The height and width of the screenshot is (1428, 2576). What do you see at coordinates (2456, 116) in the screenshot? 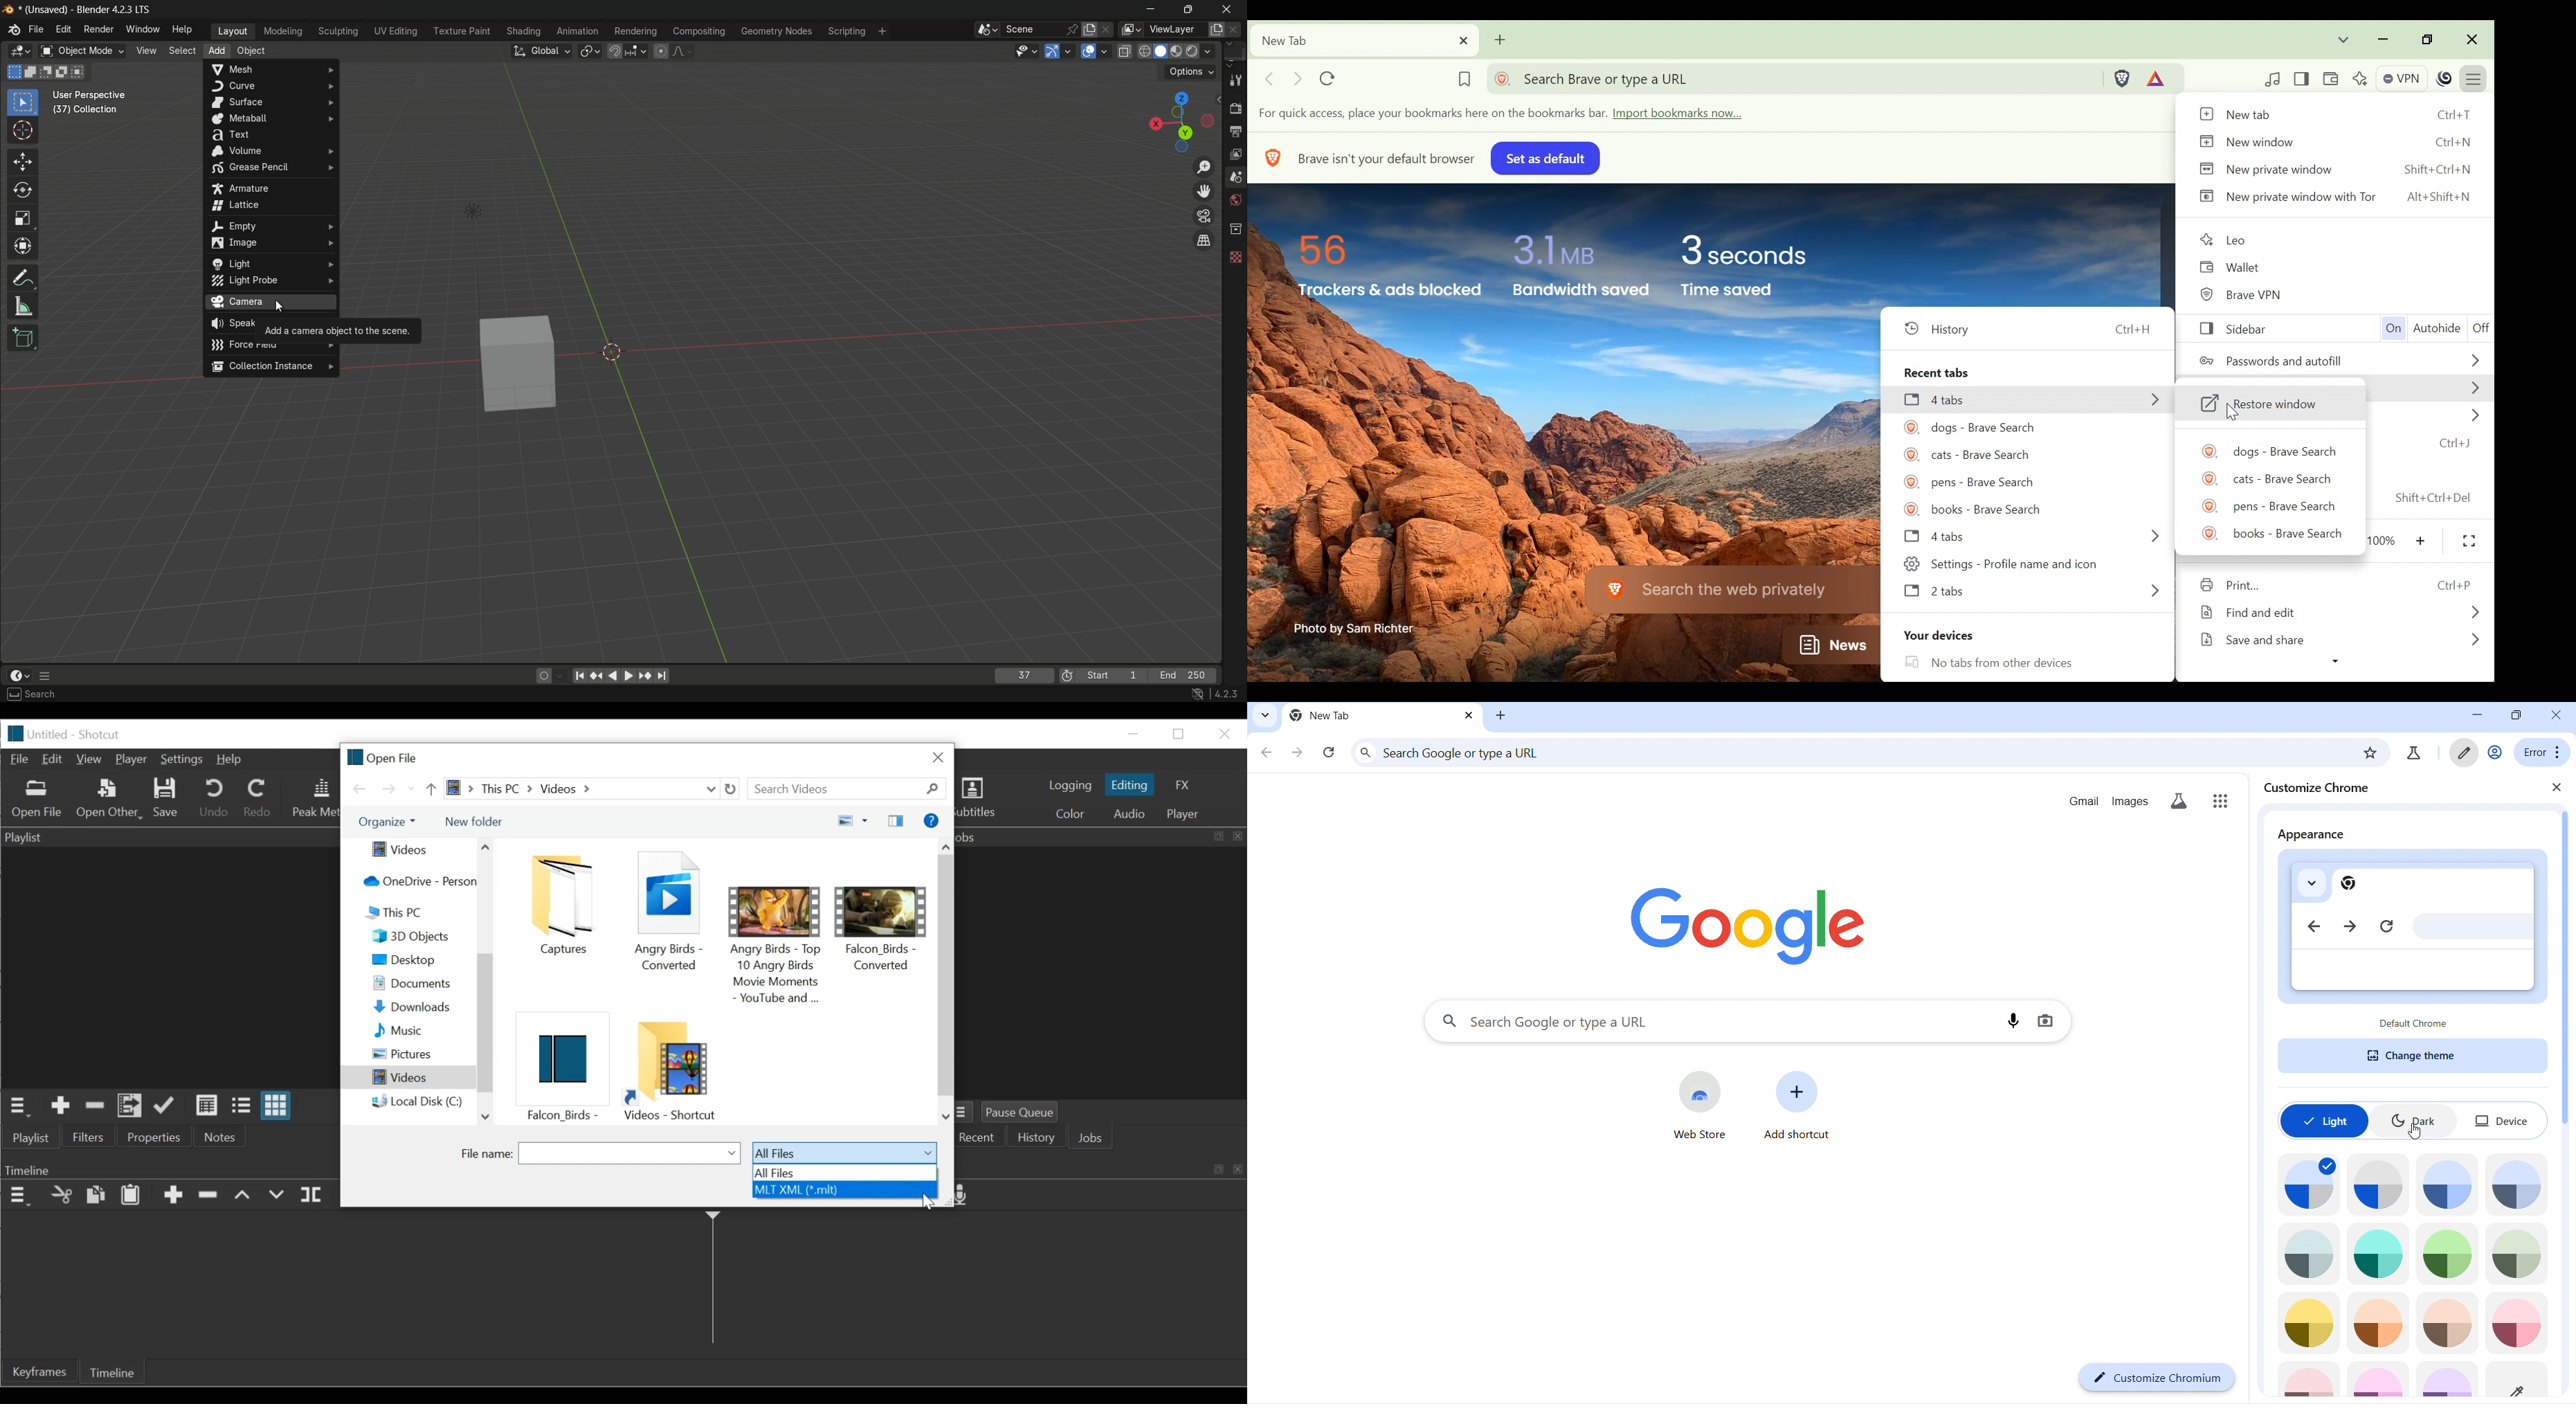
I see `Ctrl+T` at bounding box center [2456, 116].